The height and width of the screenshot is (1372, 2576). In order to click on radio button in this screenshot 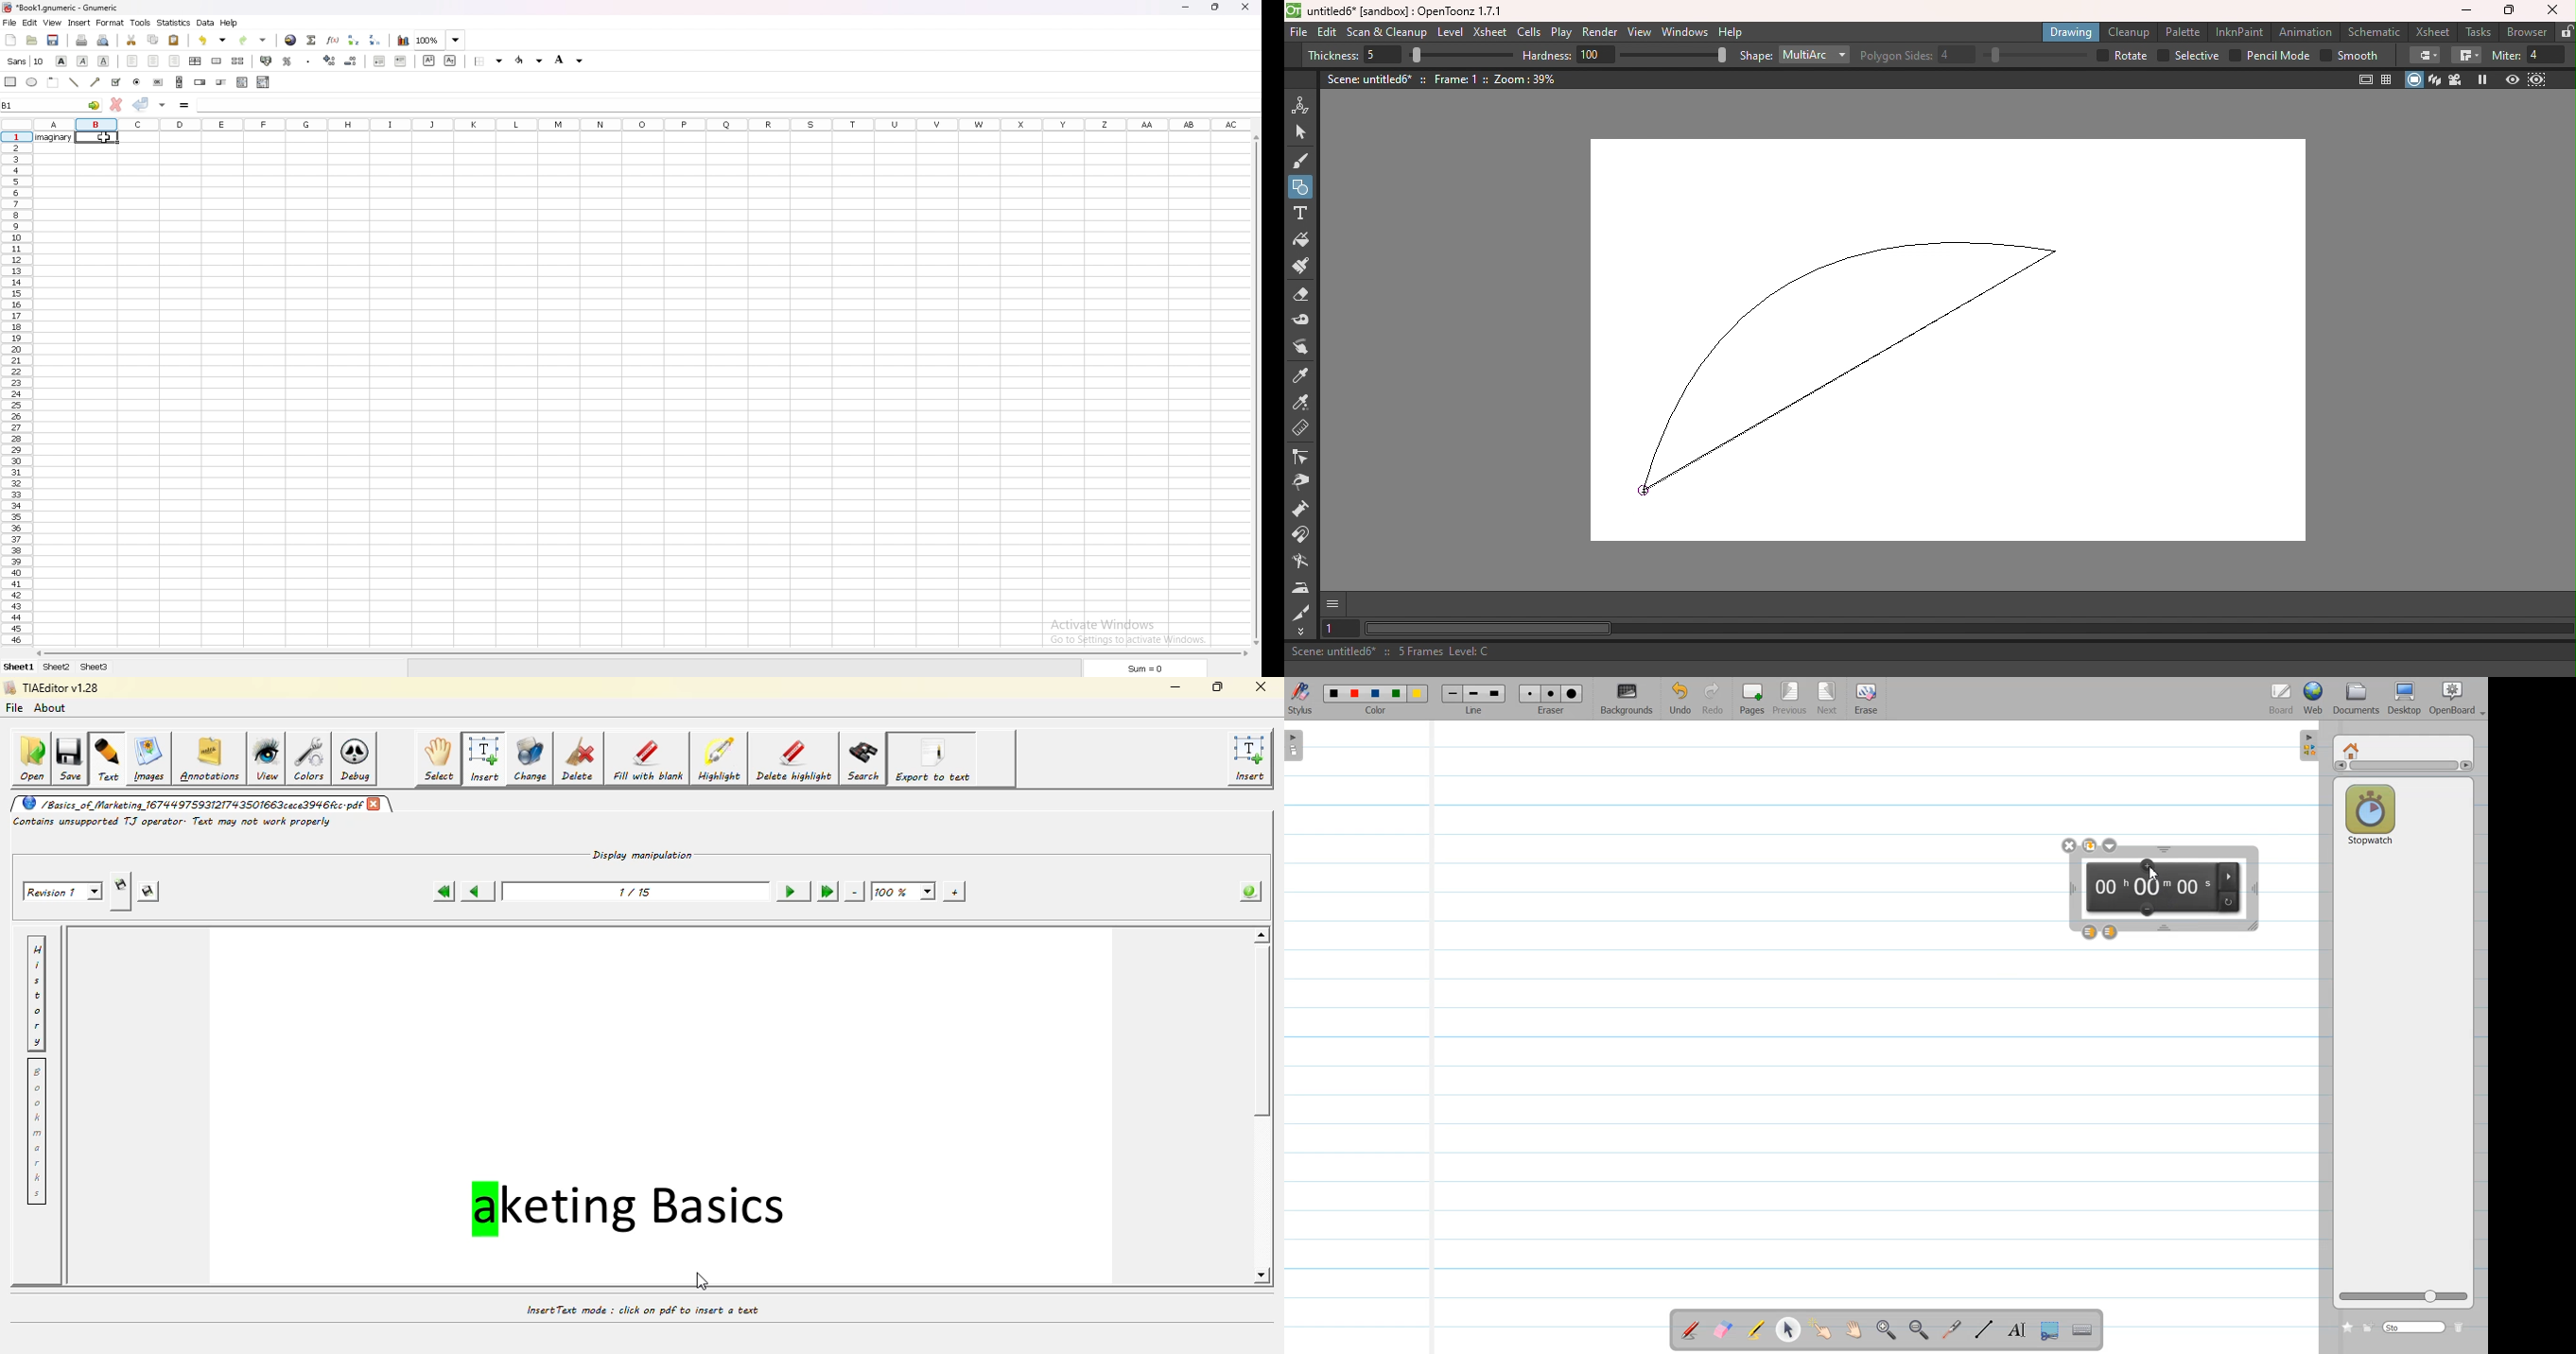, I will do `click(137, 82)`.